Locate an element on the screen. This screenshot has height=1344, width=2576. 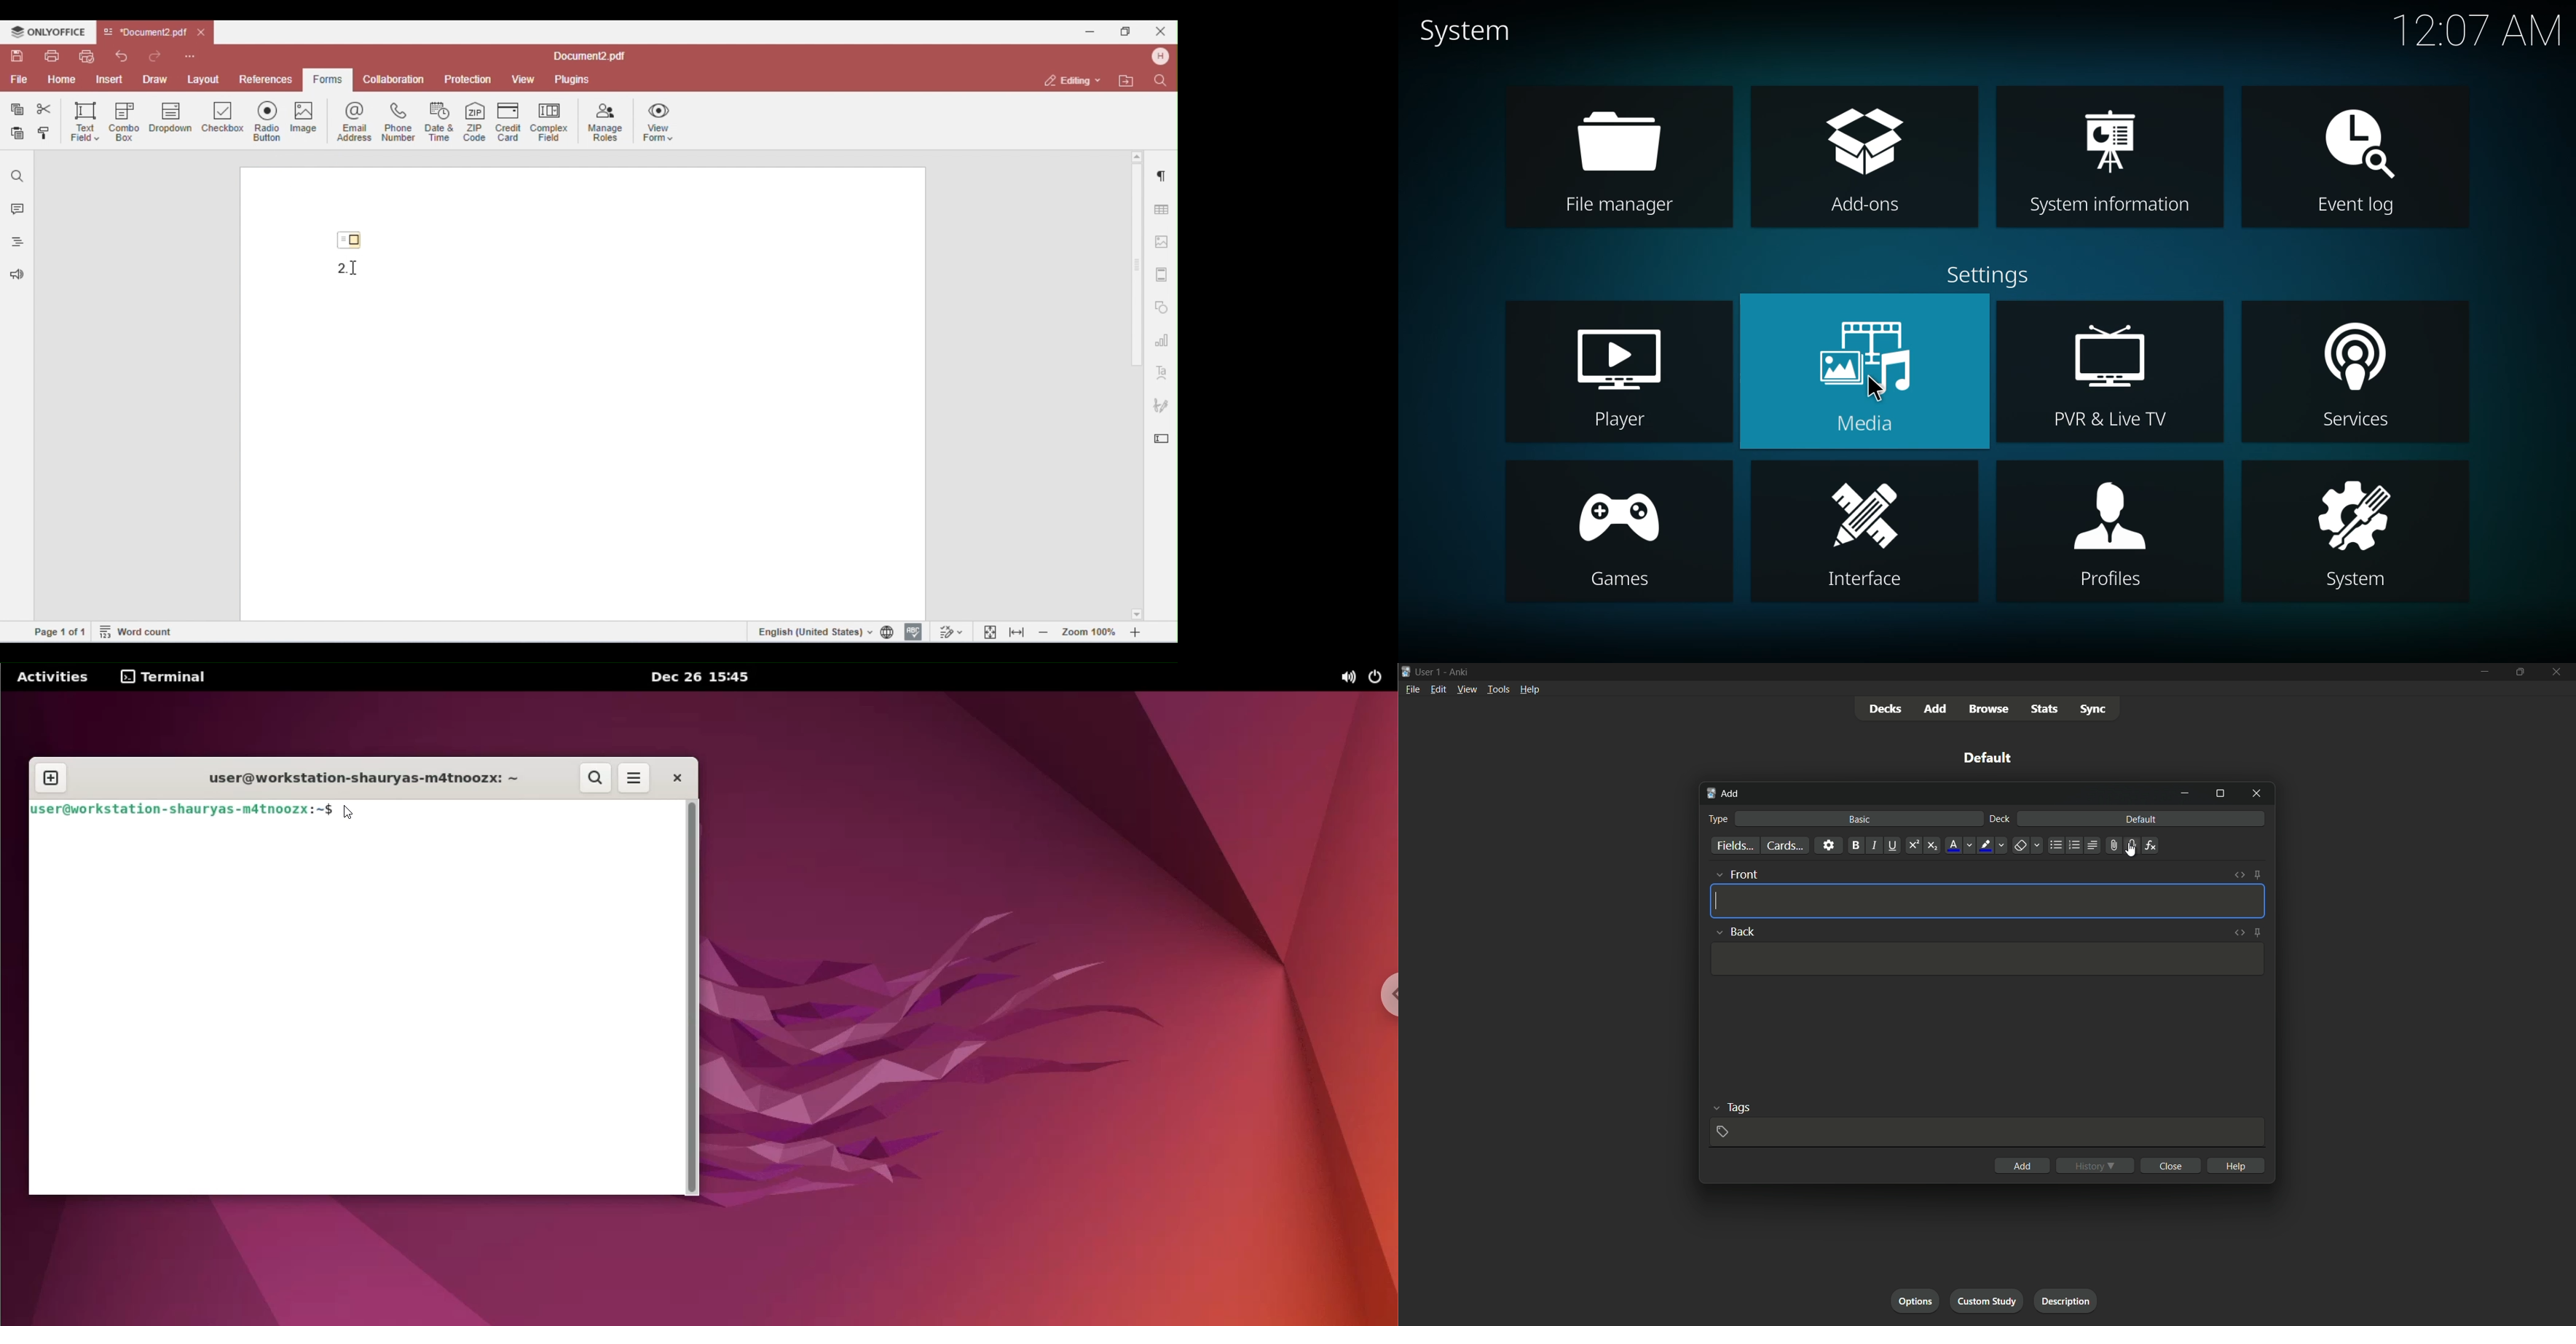
minimize is located at coordinates (2187, 793).